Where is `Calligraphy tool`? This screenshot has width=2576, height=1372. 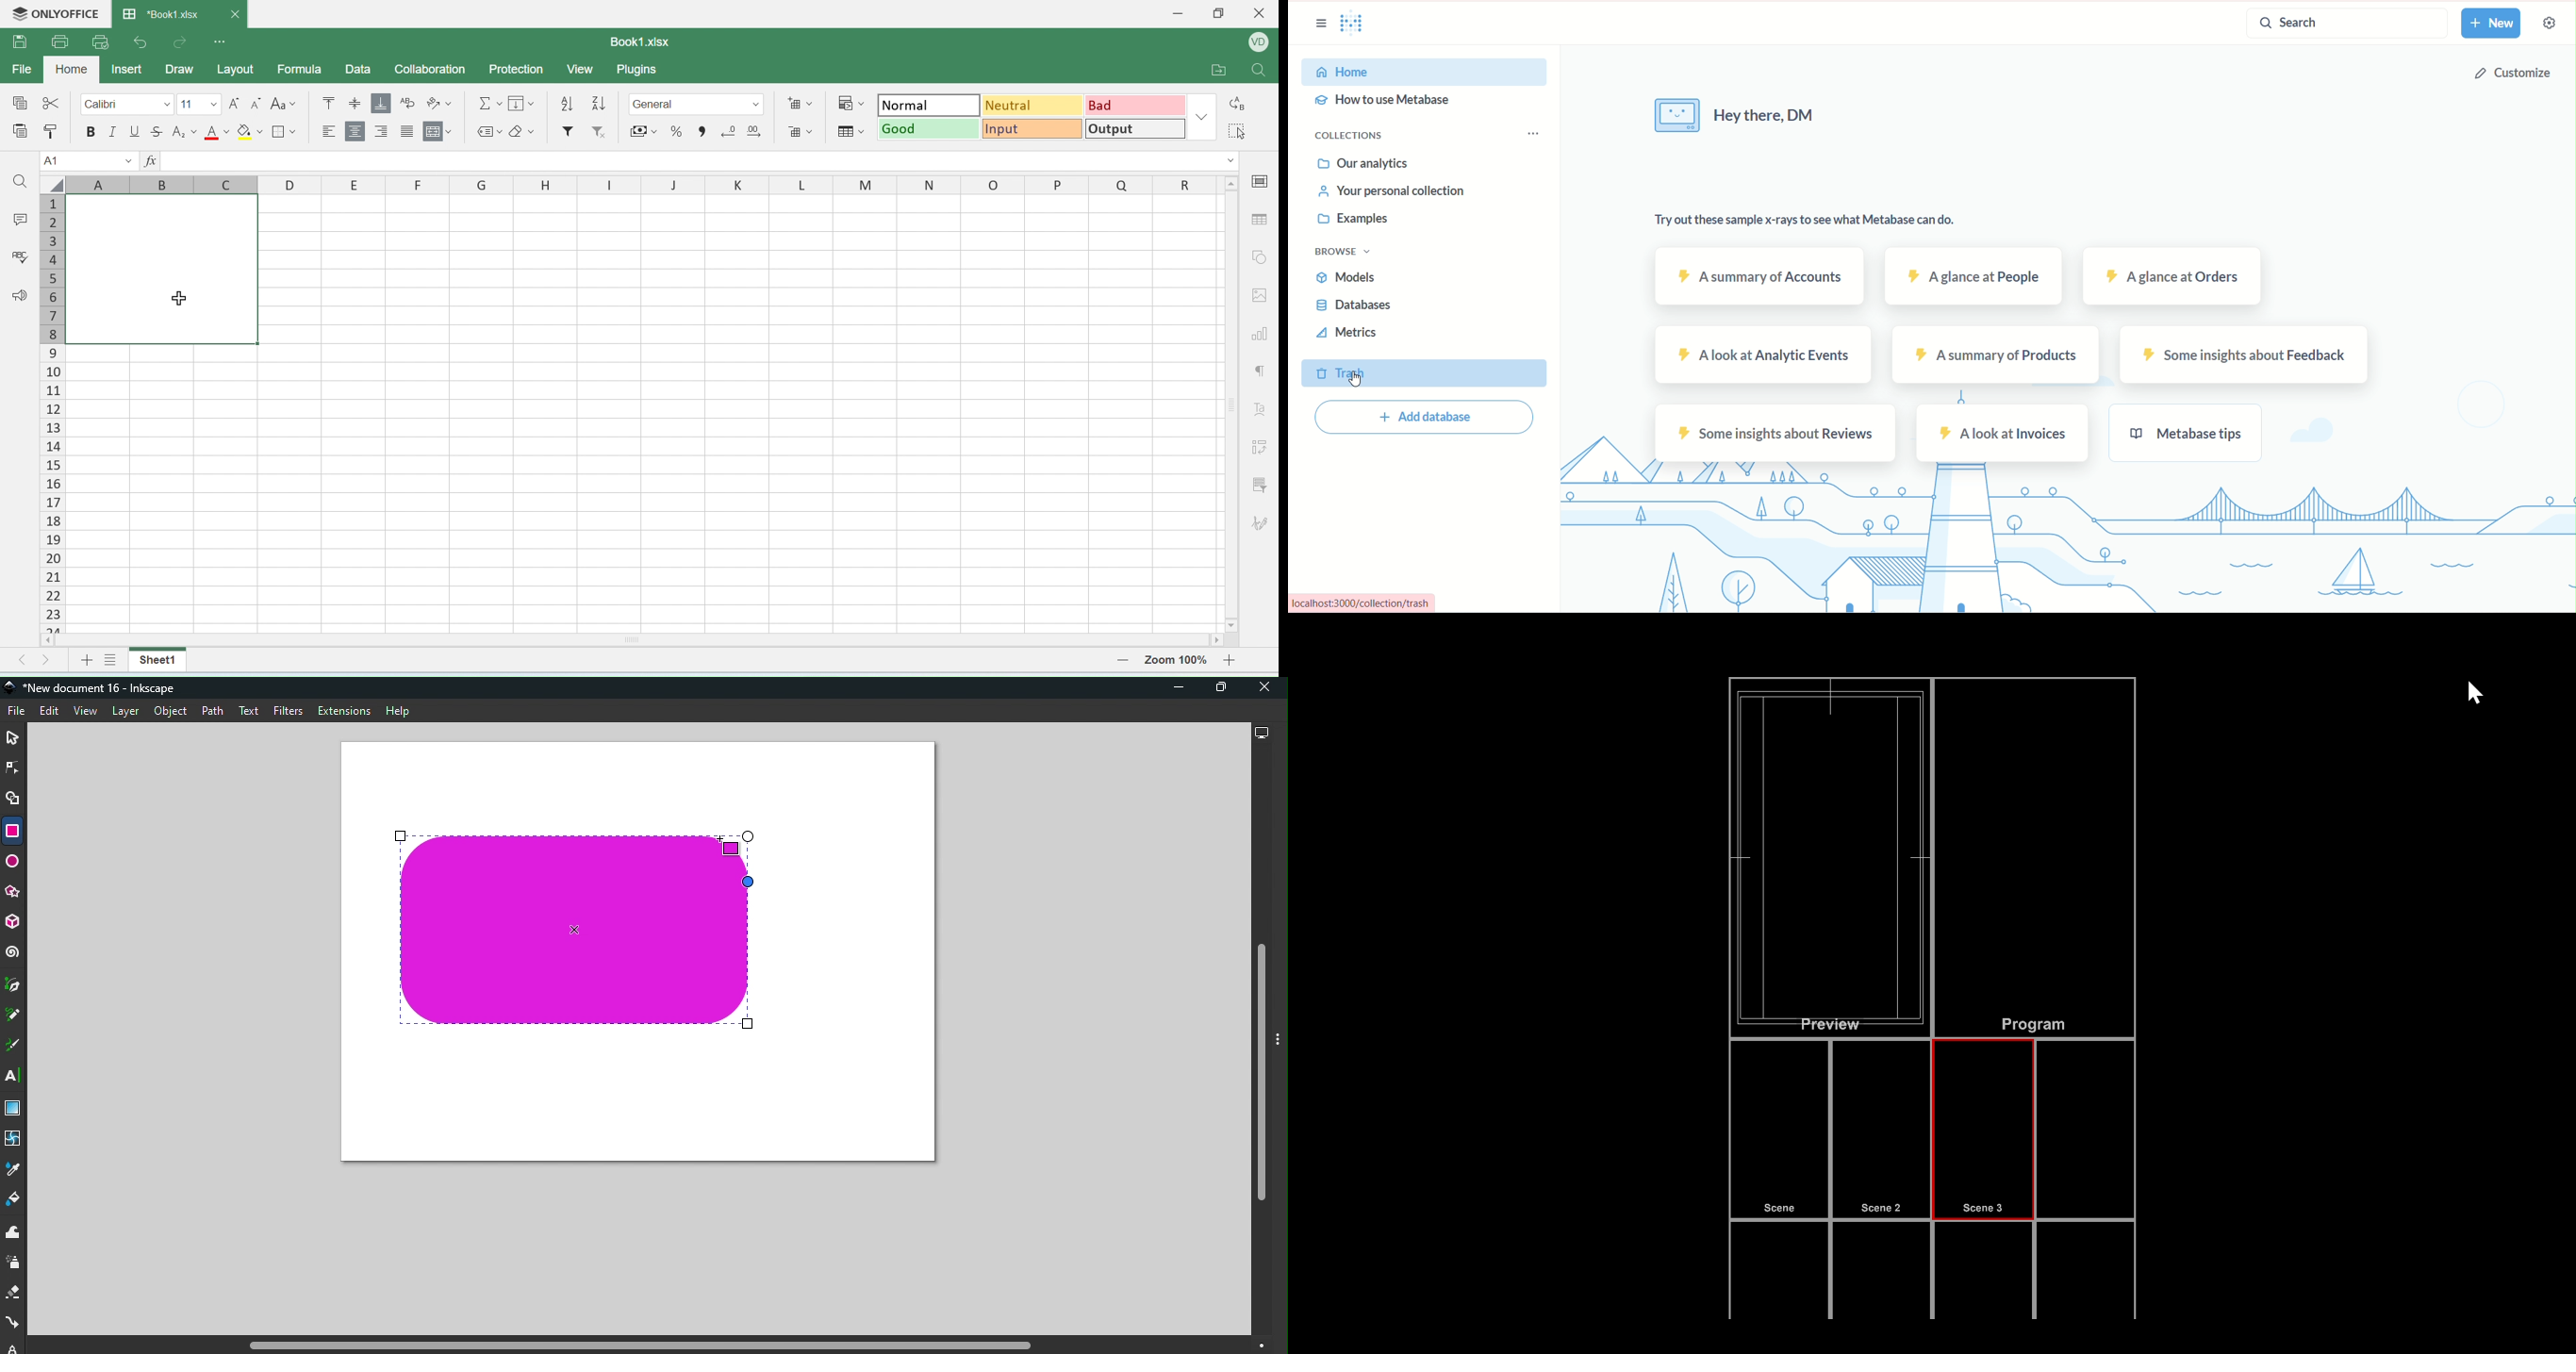
Calligraphy tool is located at coordinates (14, 1046).